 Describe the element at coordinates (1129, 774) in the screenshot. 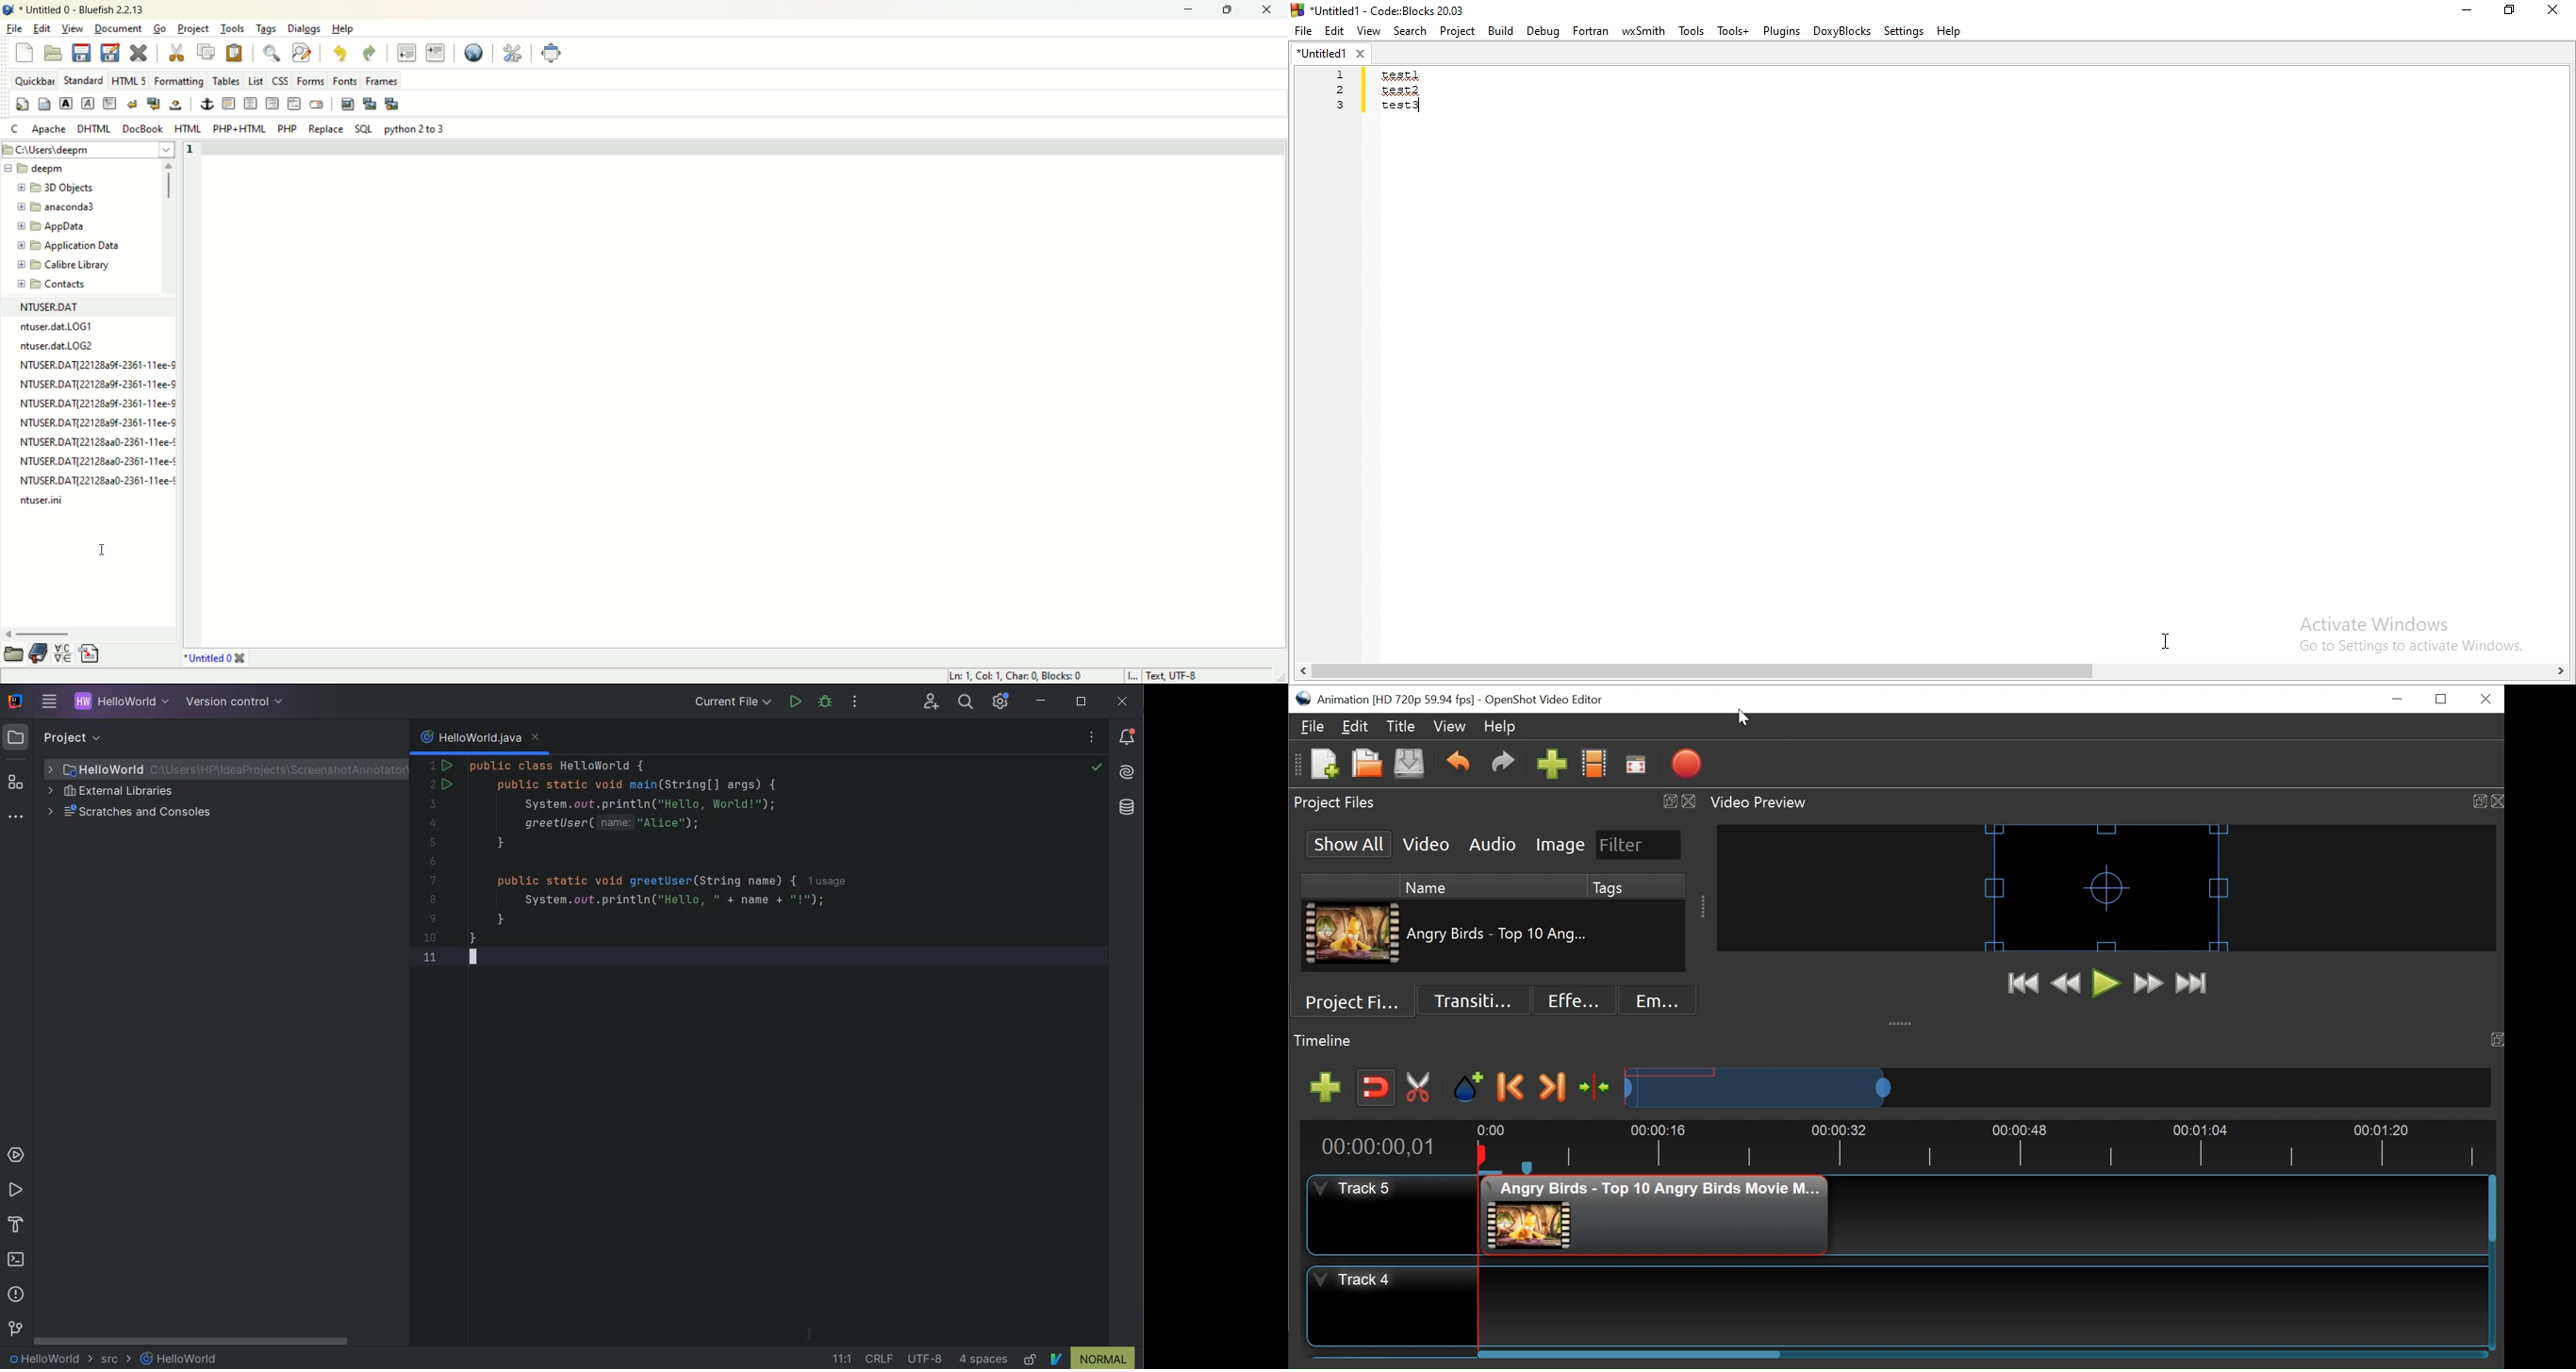

I see `AI Assistant` at that location.